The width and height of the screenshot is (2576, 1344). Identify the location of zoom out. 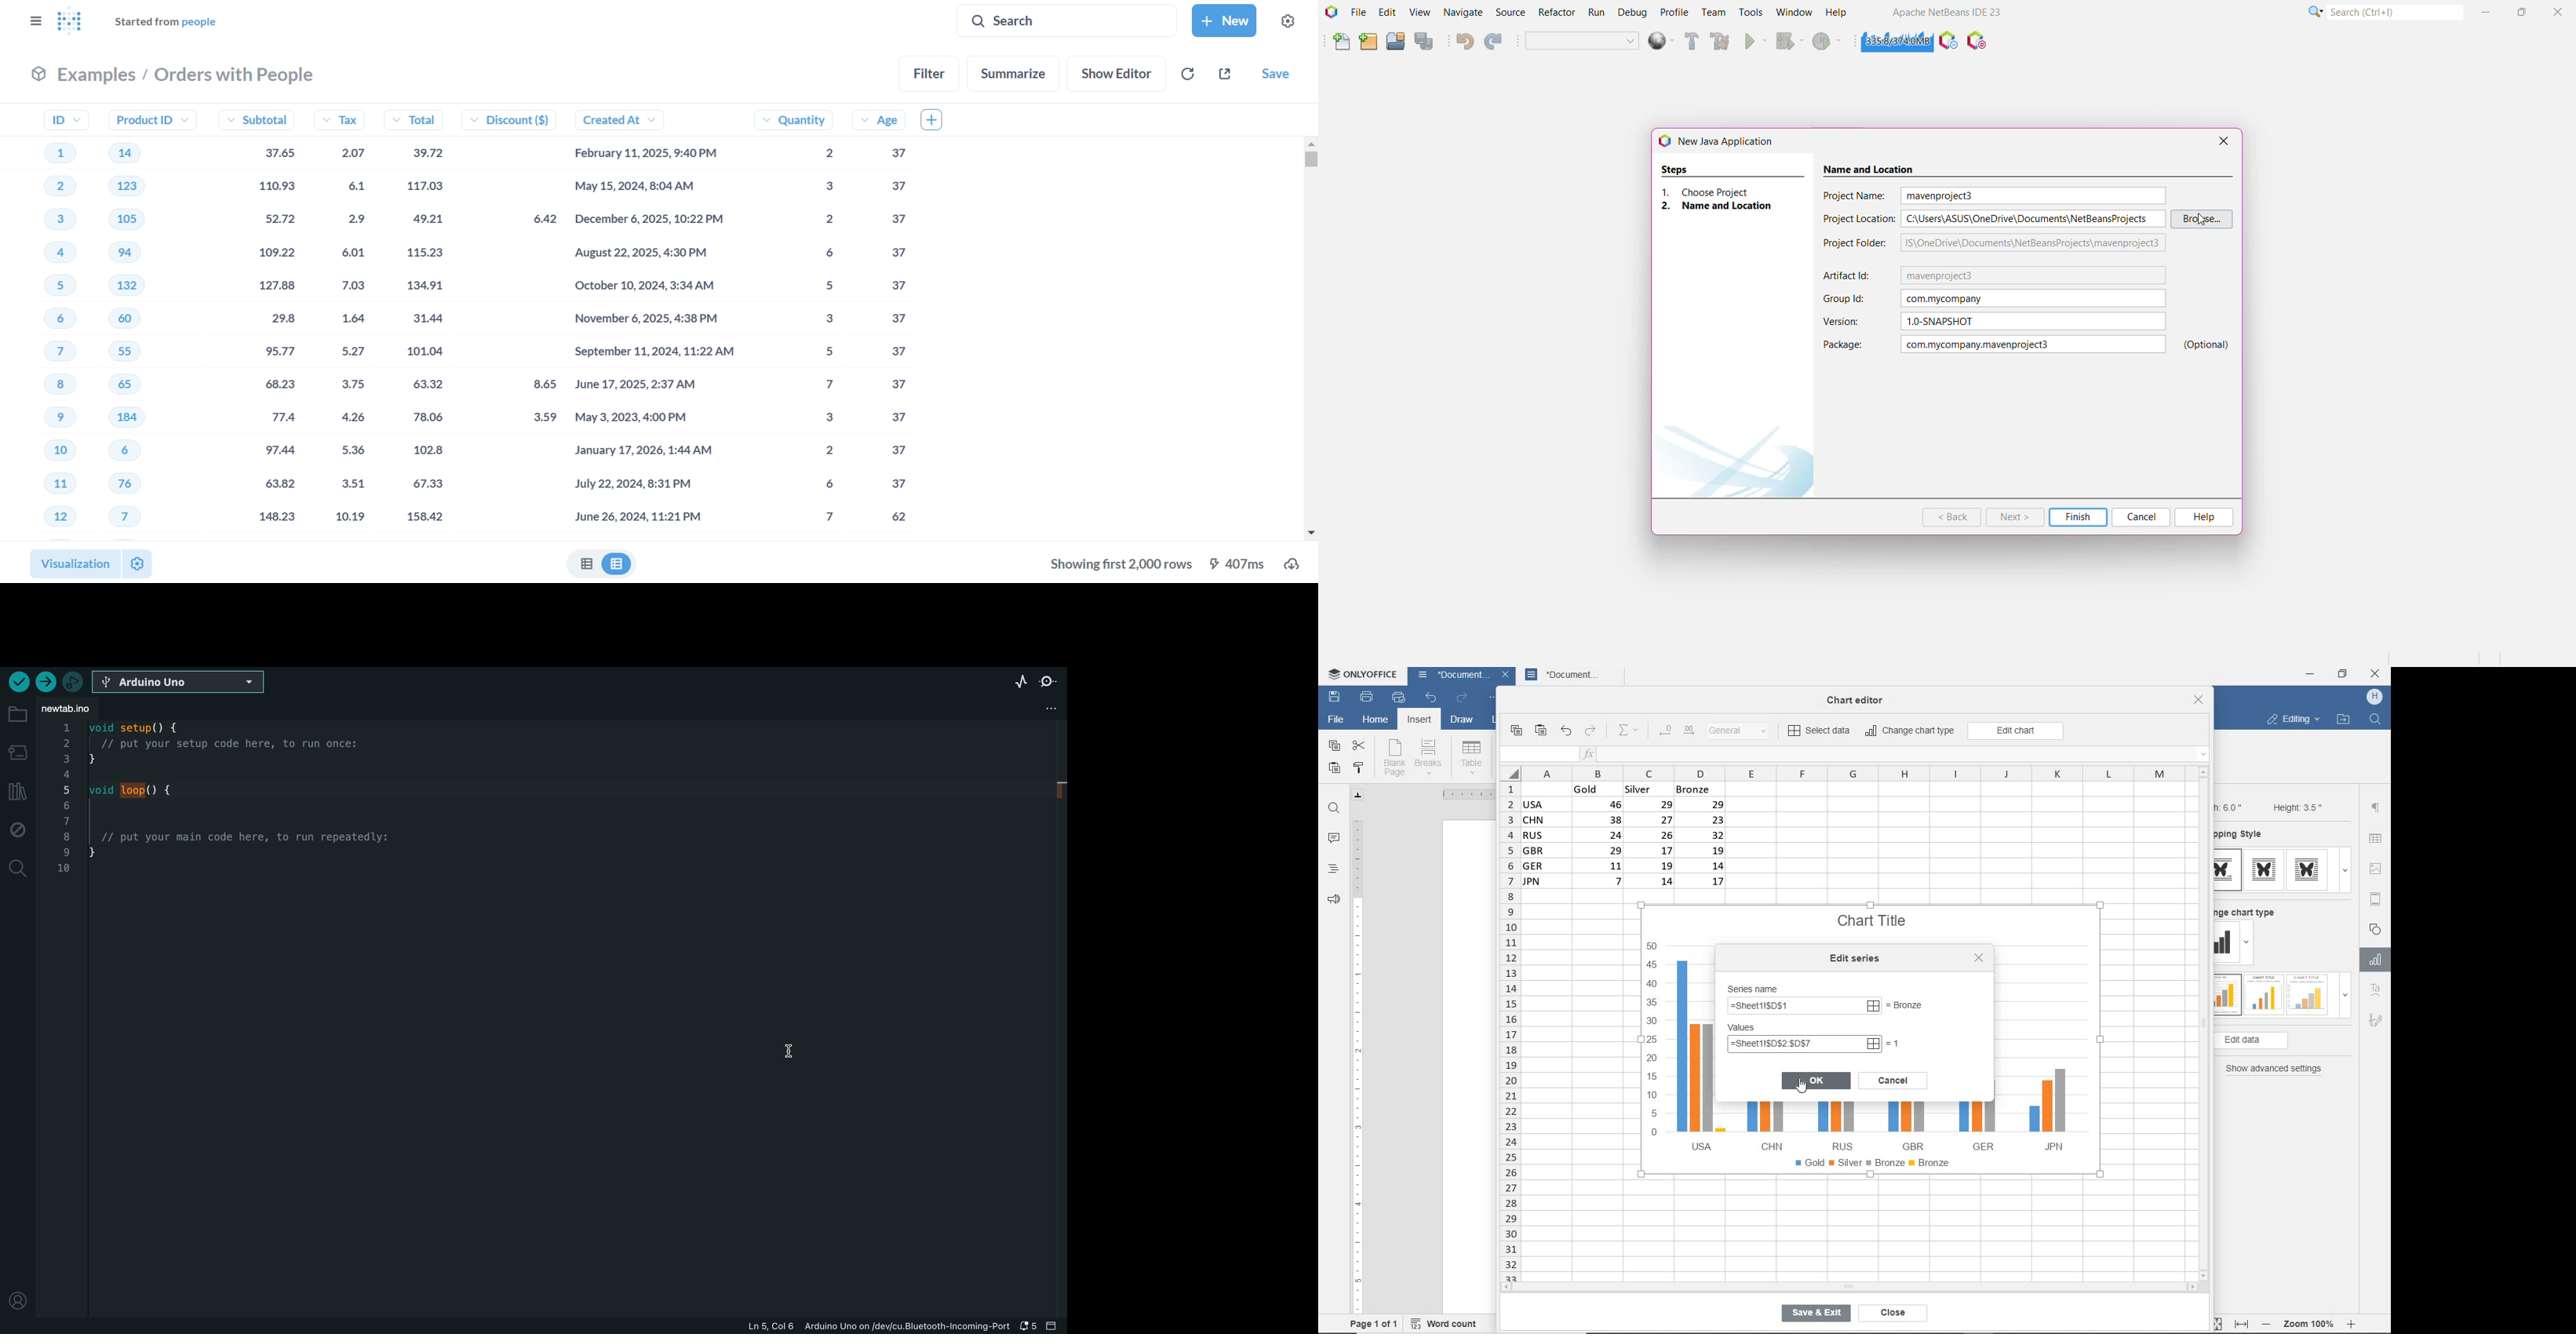
(2268, 1324).